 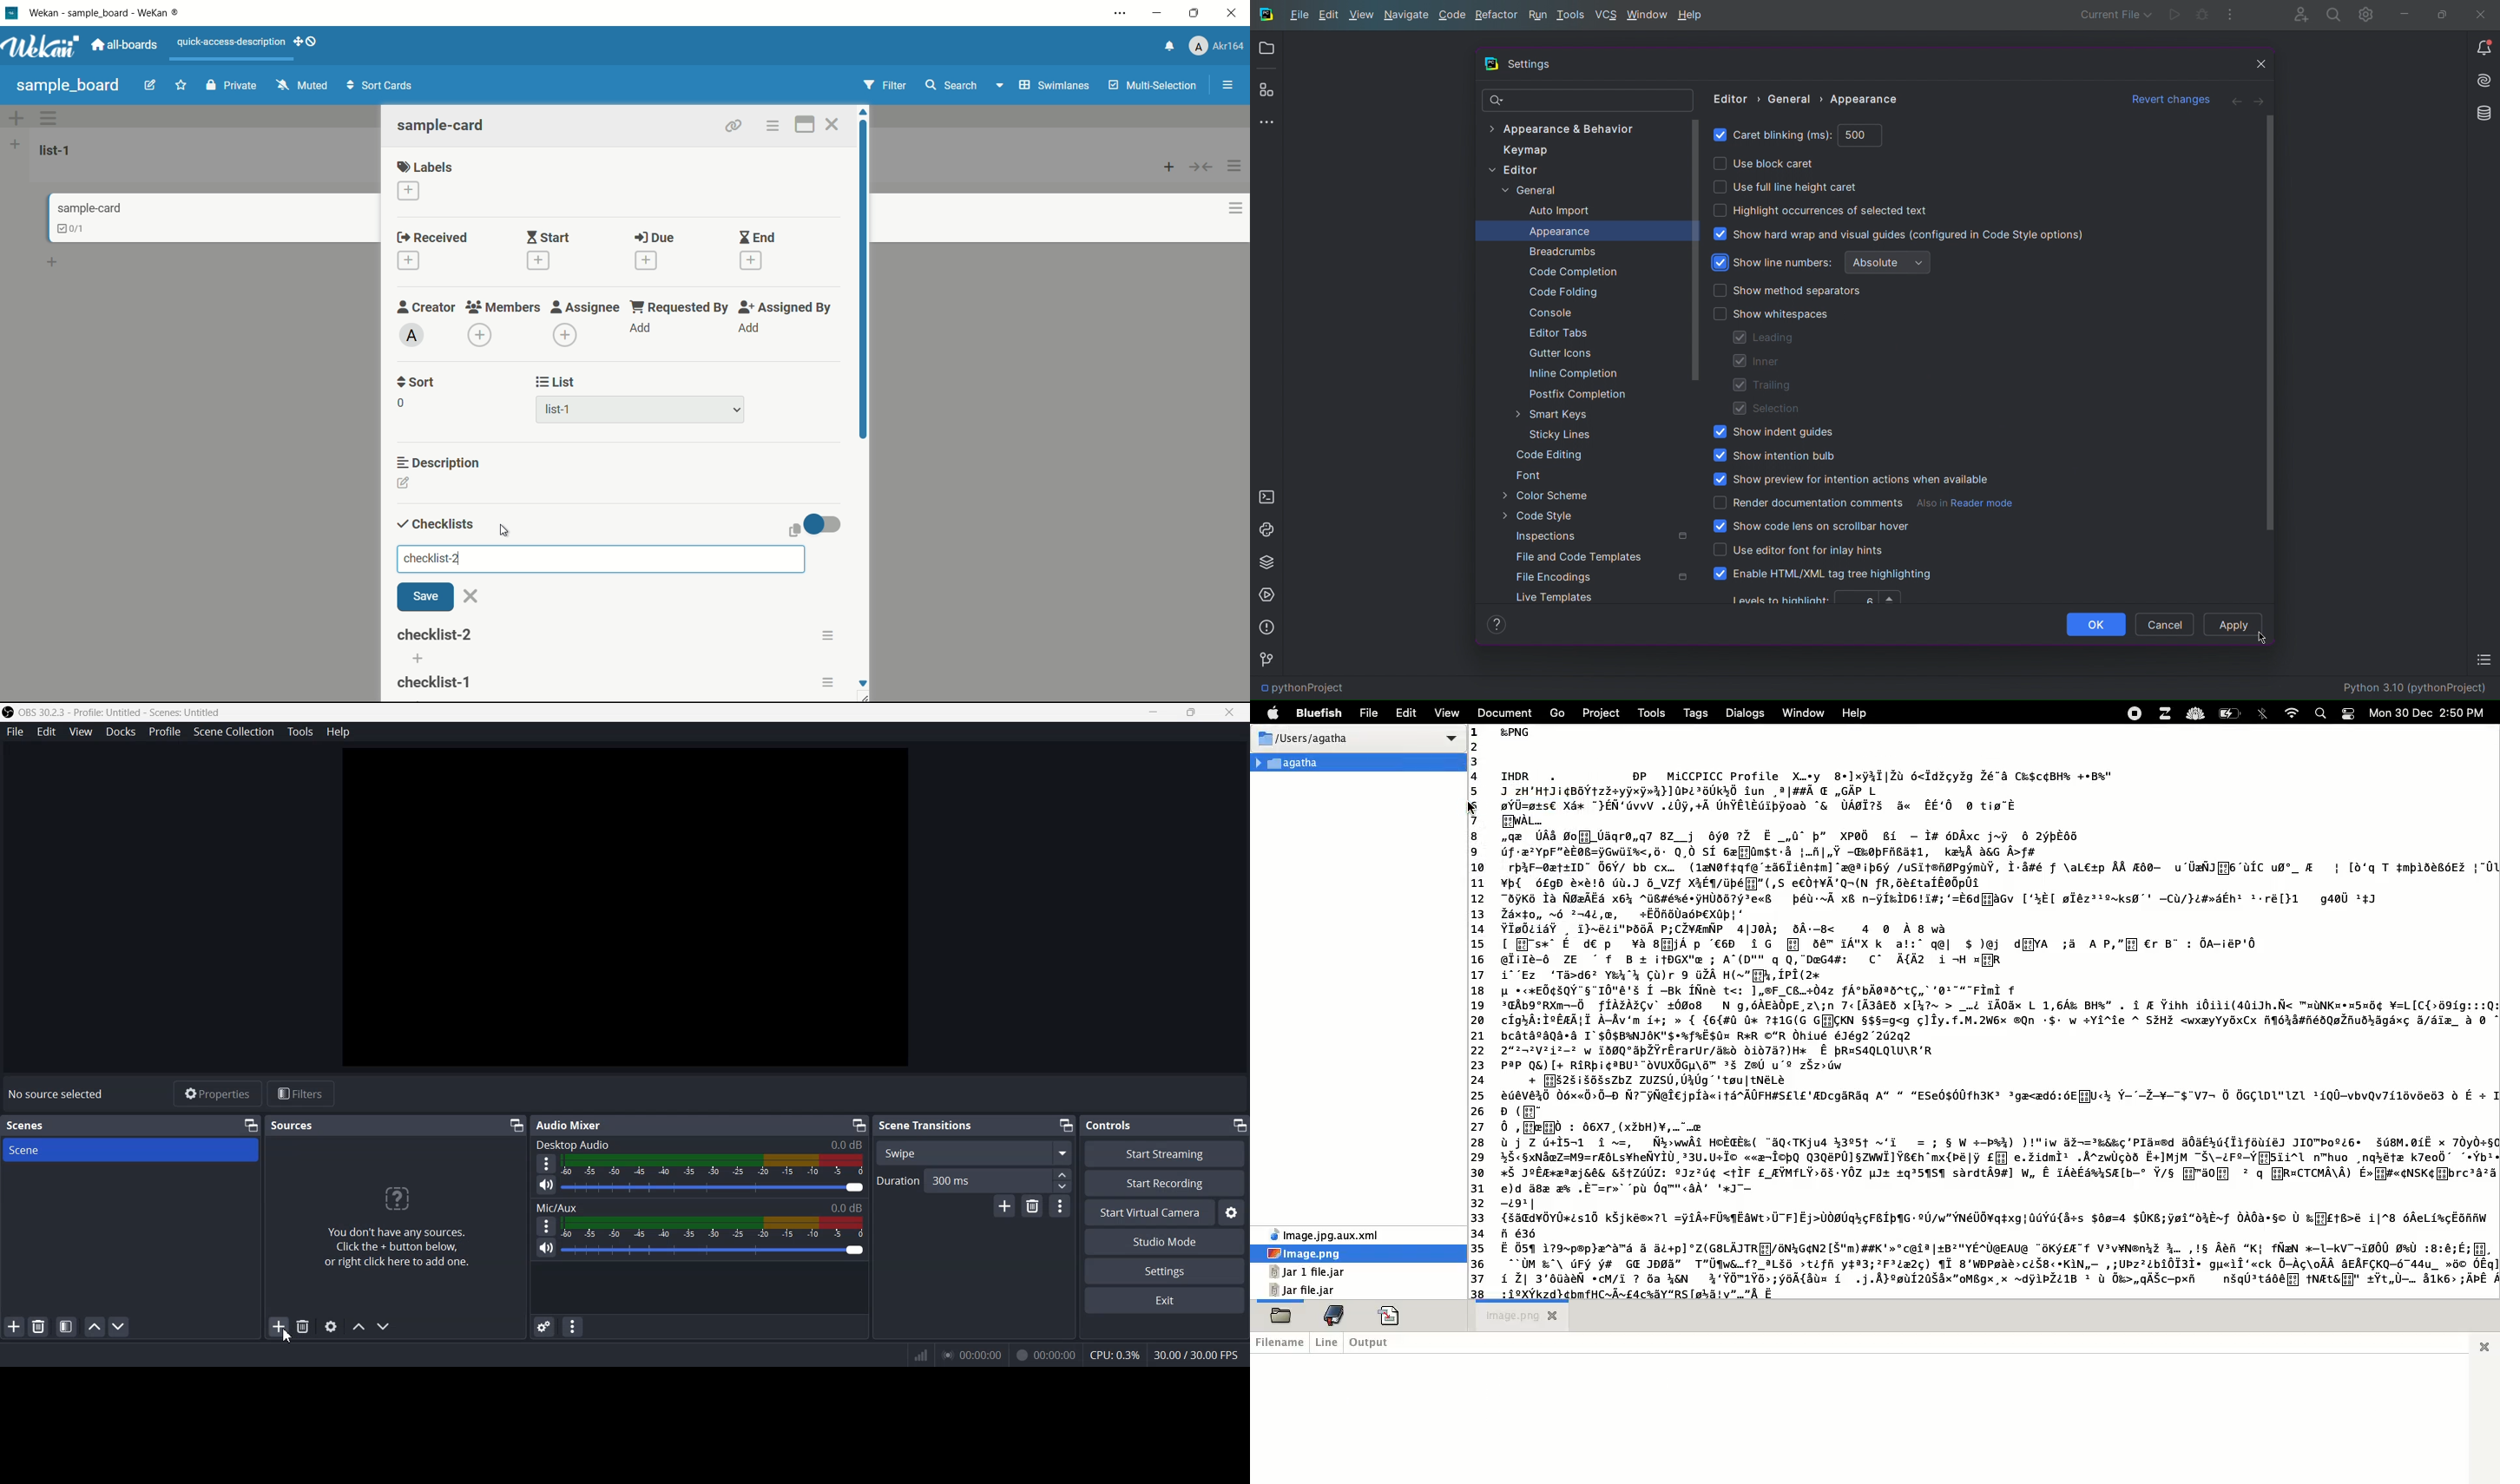 I want to click on dialogs, so click(x=1746, y=712).